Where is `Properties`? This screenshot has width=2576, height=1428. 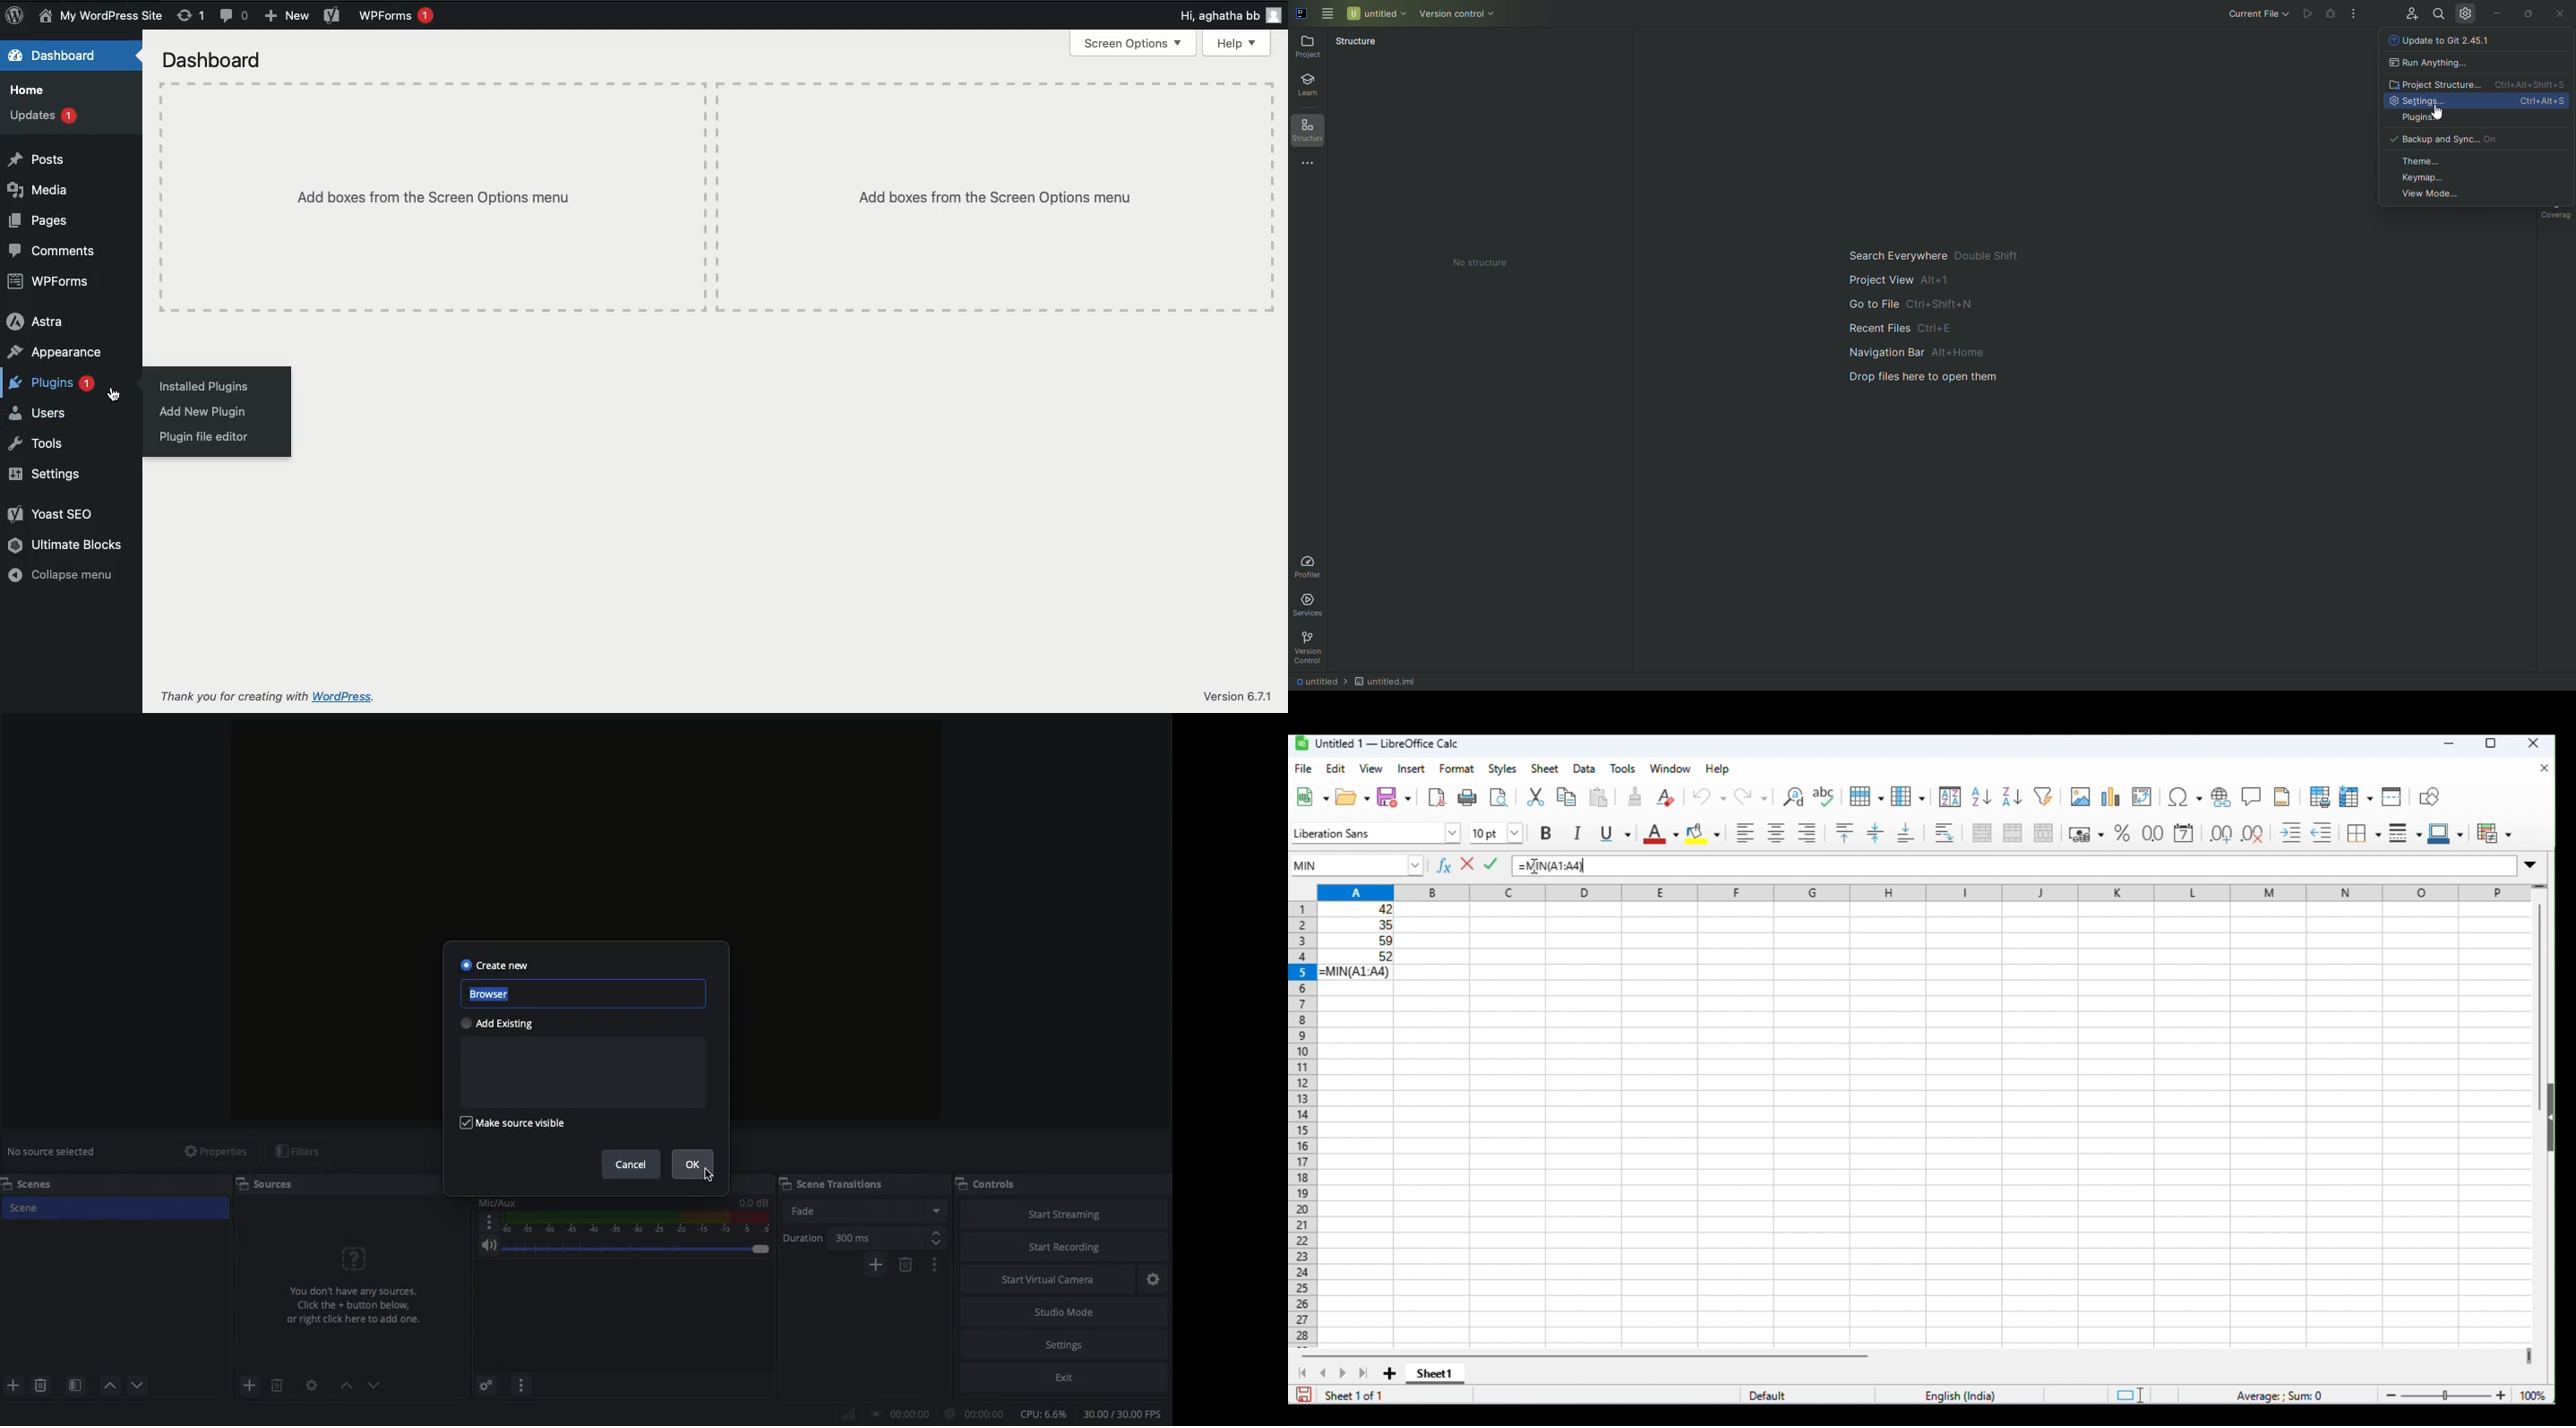
Properties is located at coordinates (209, 1152).